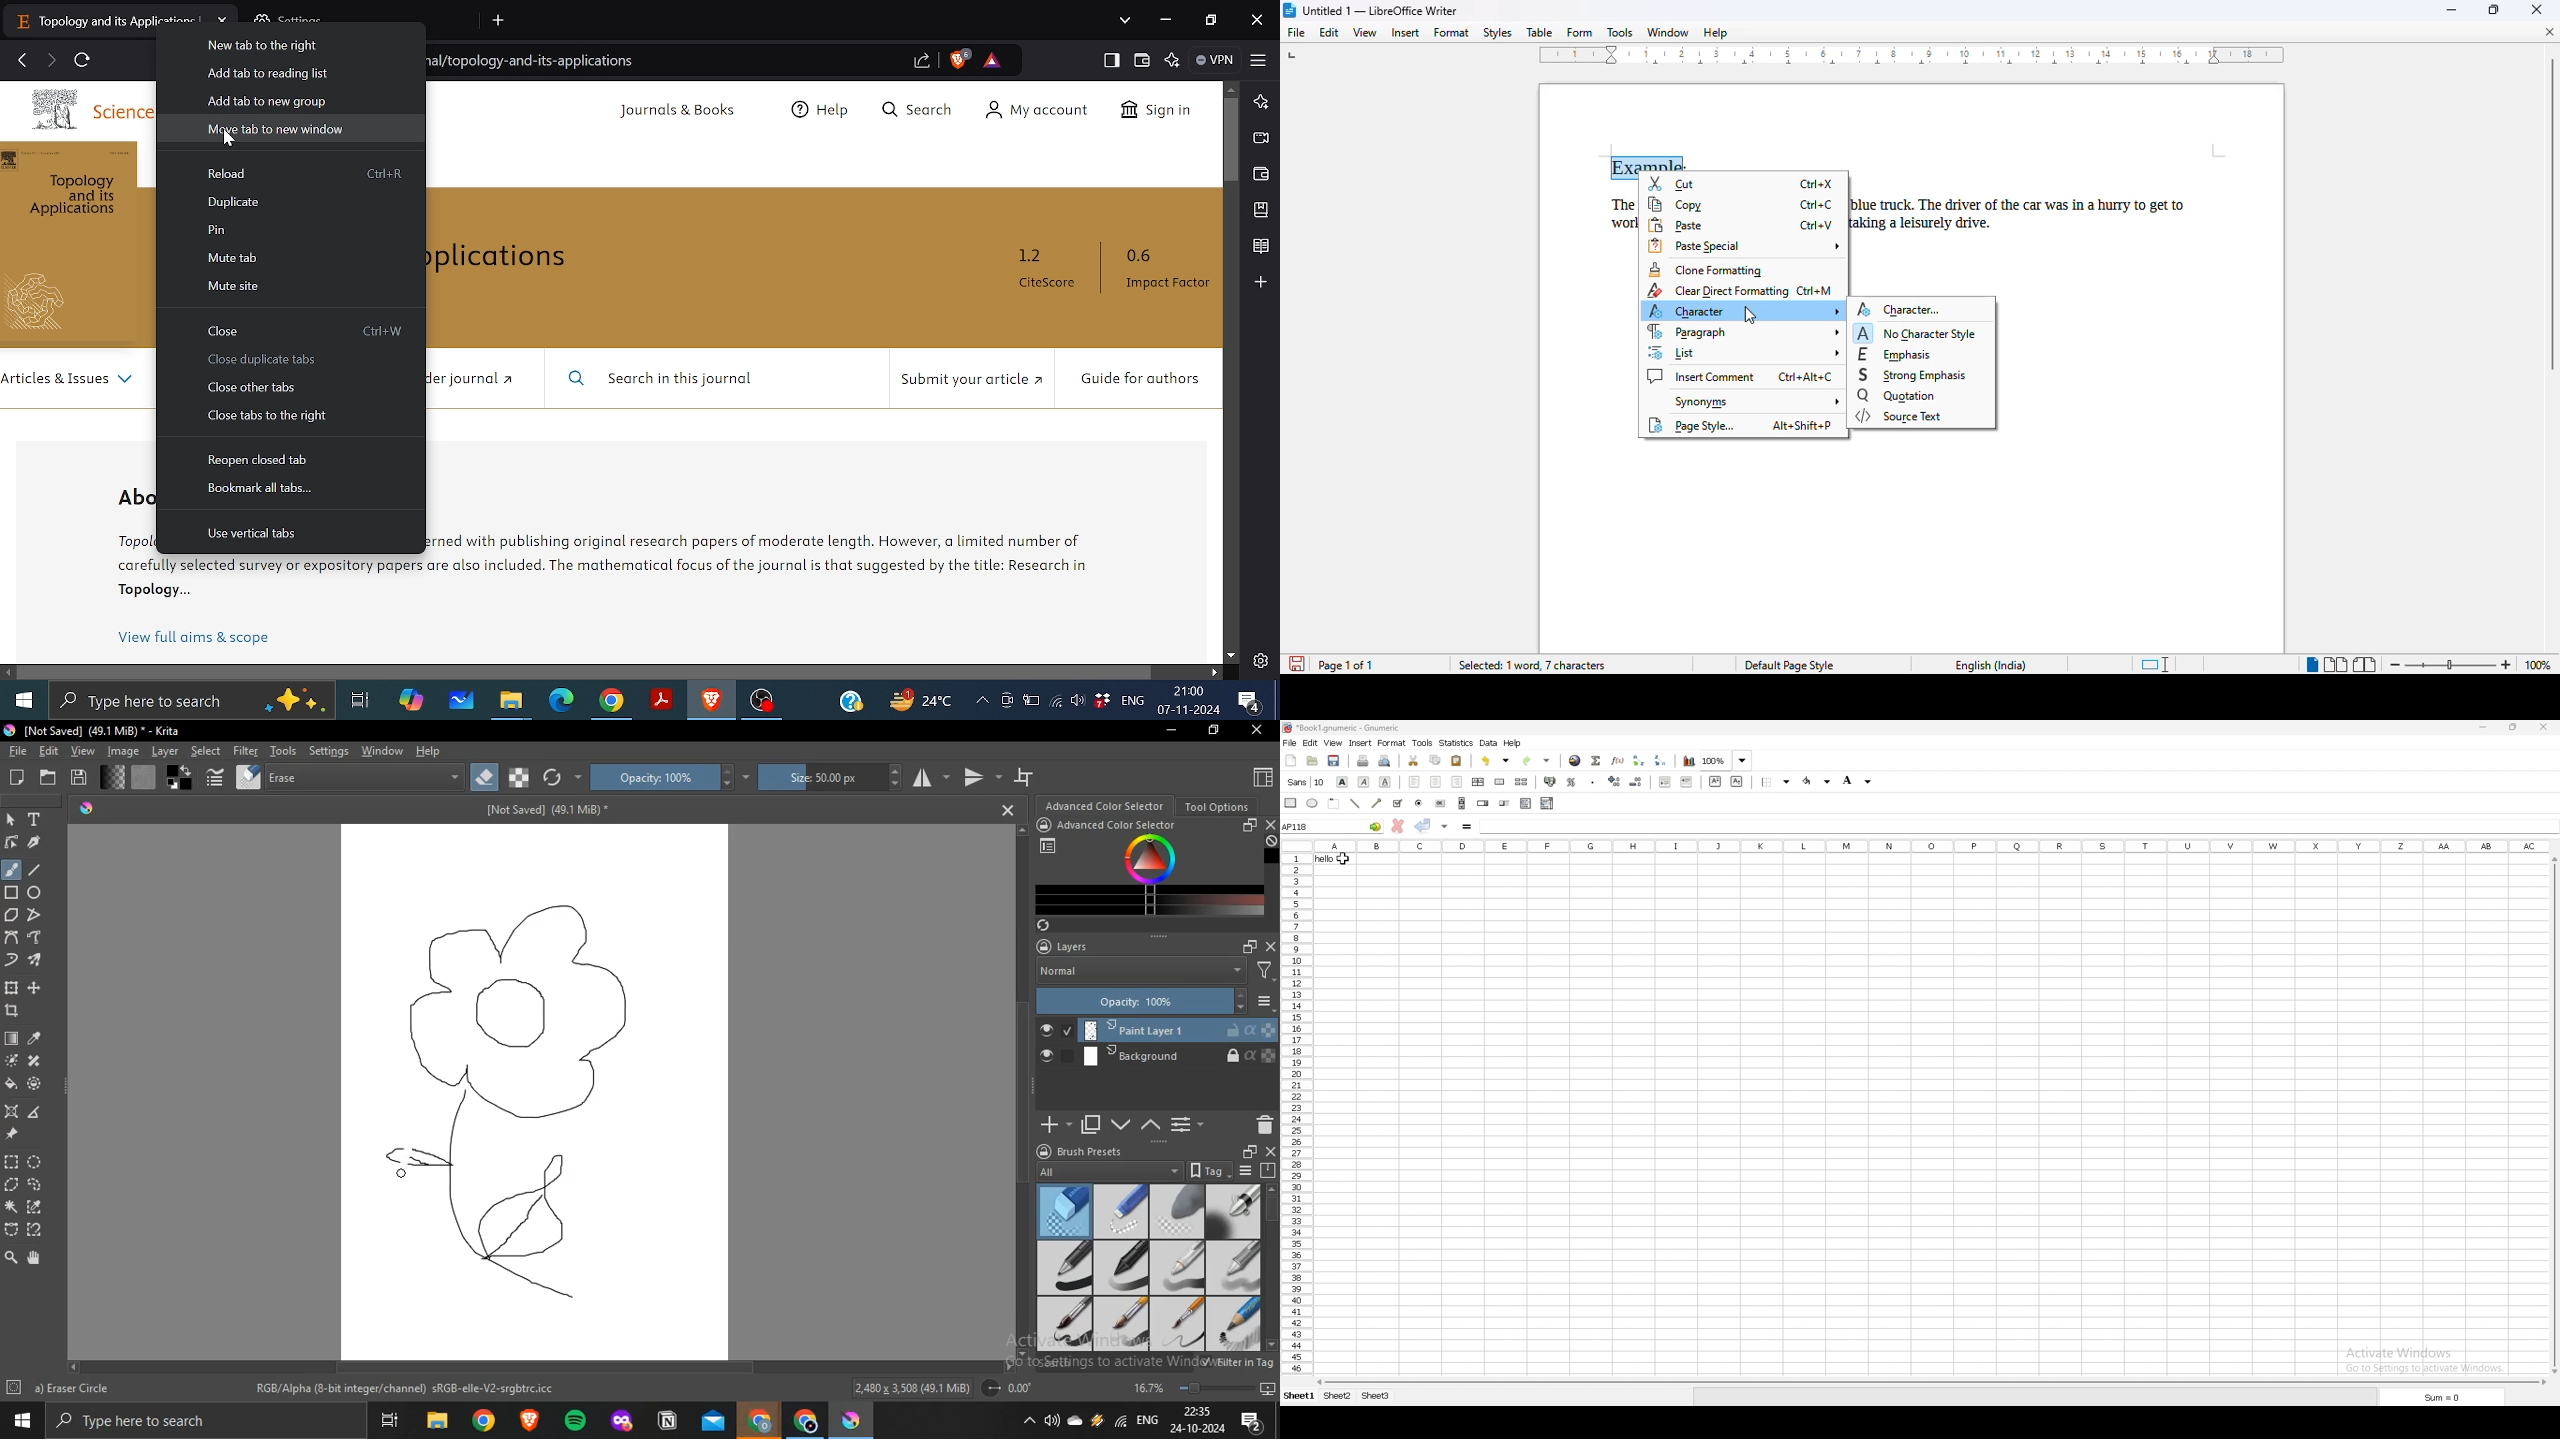  I want to click on basic 2 opacity, so click(1121, 1268).